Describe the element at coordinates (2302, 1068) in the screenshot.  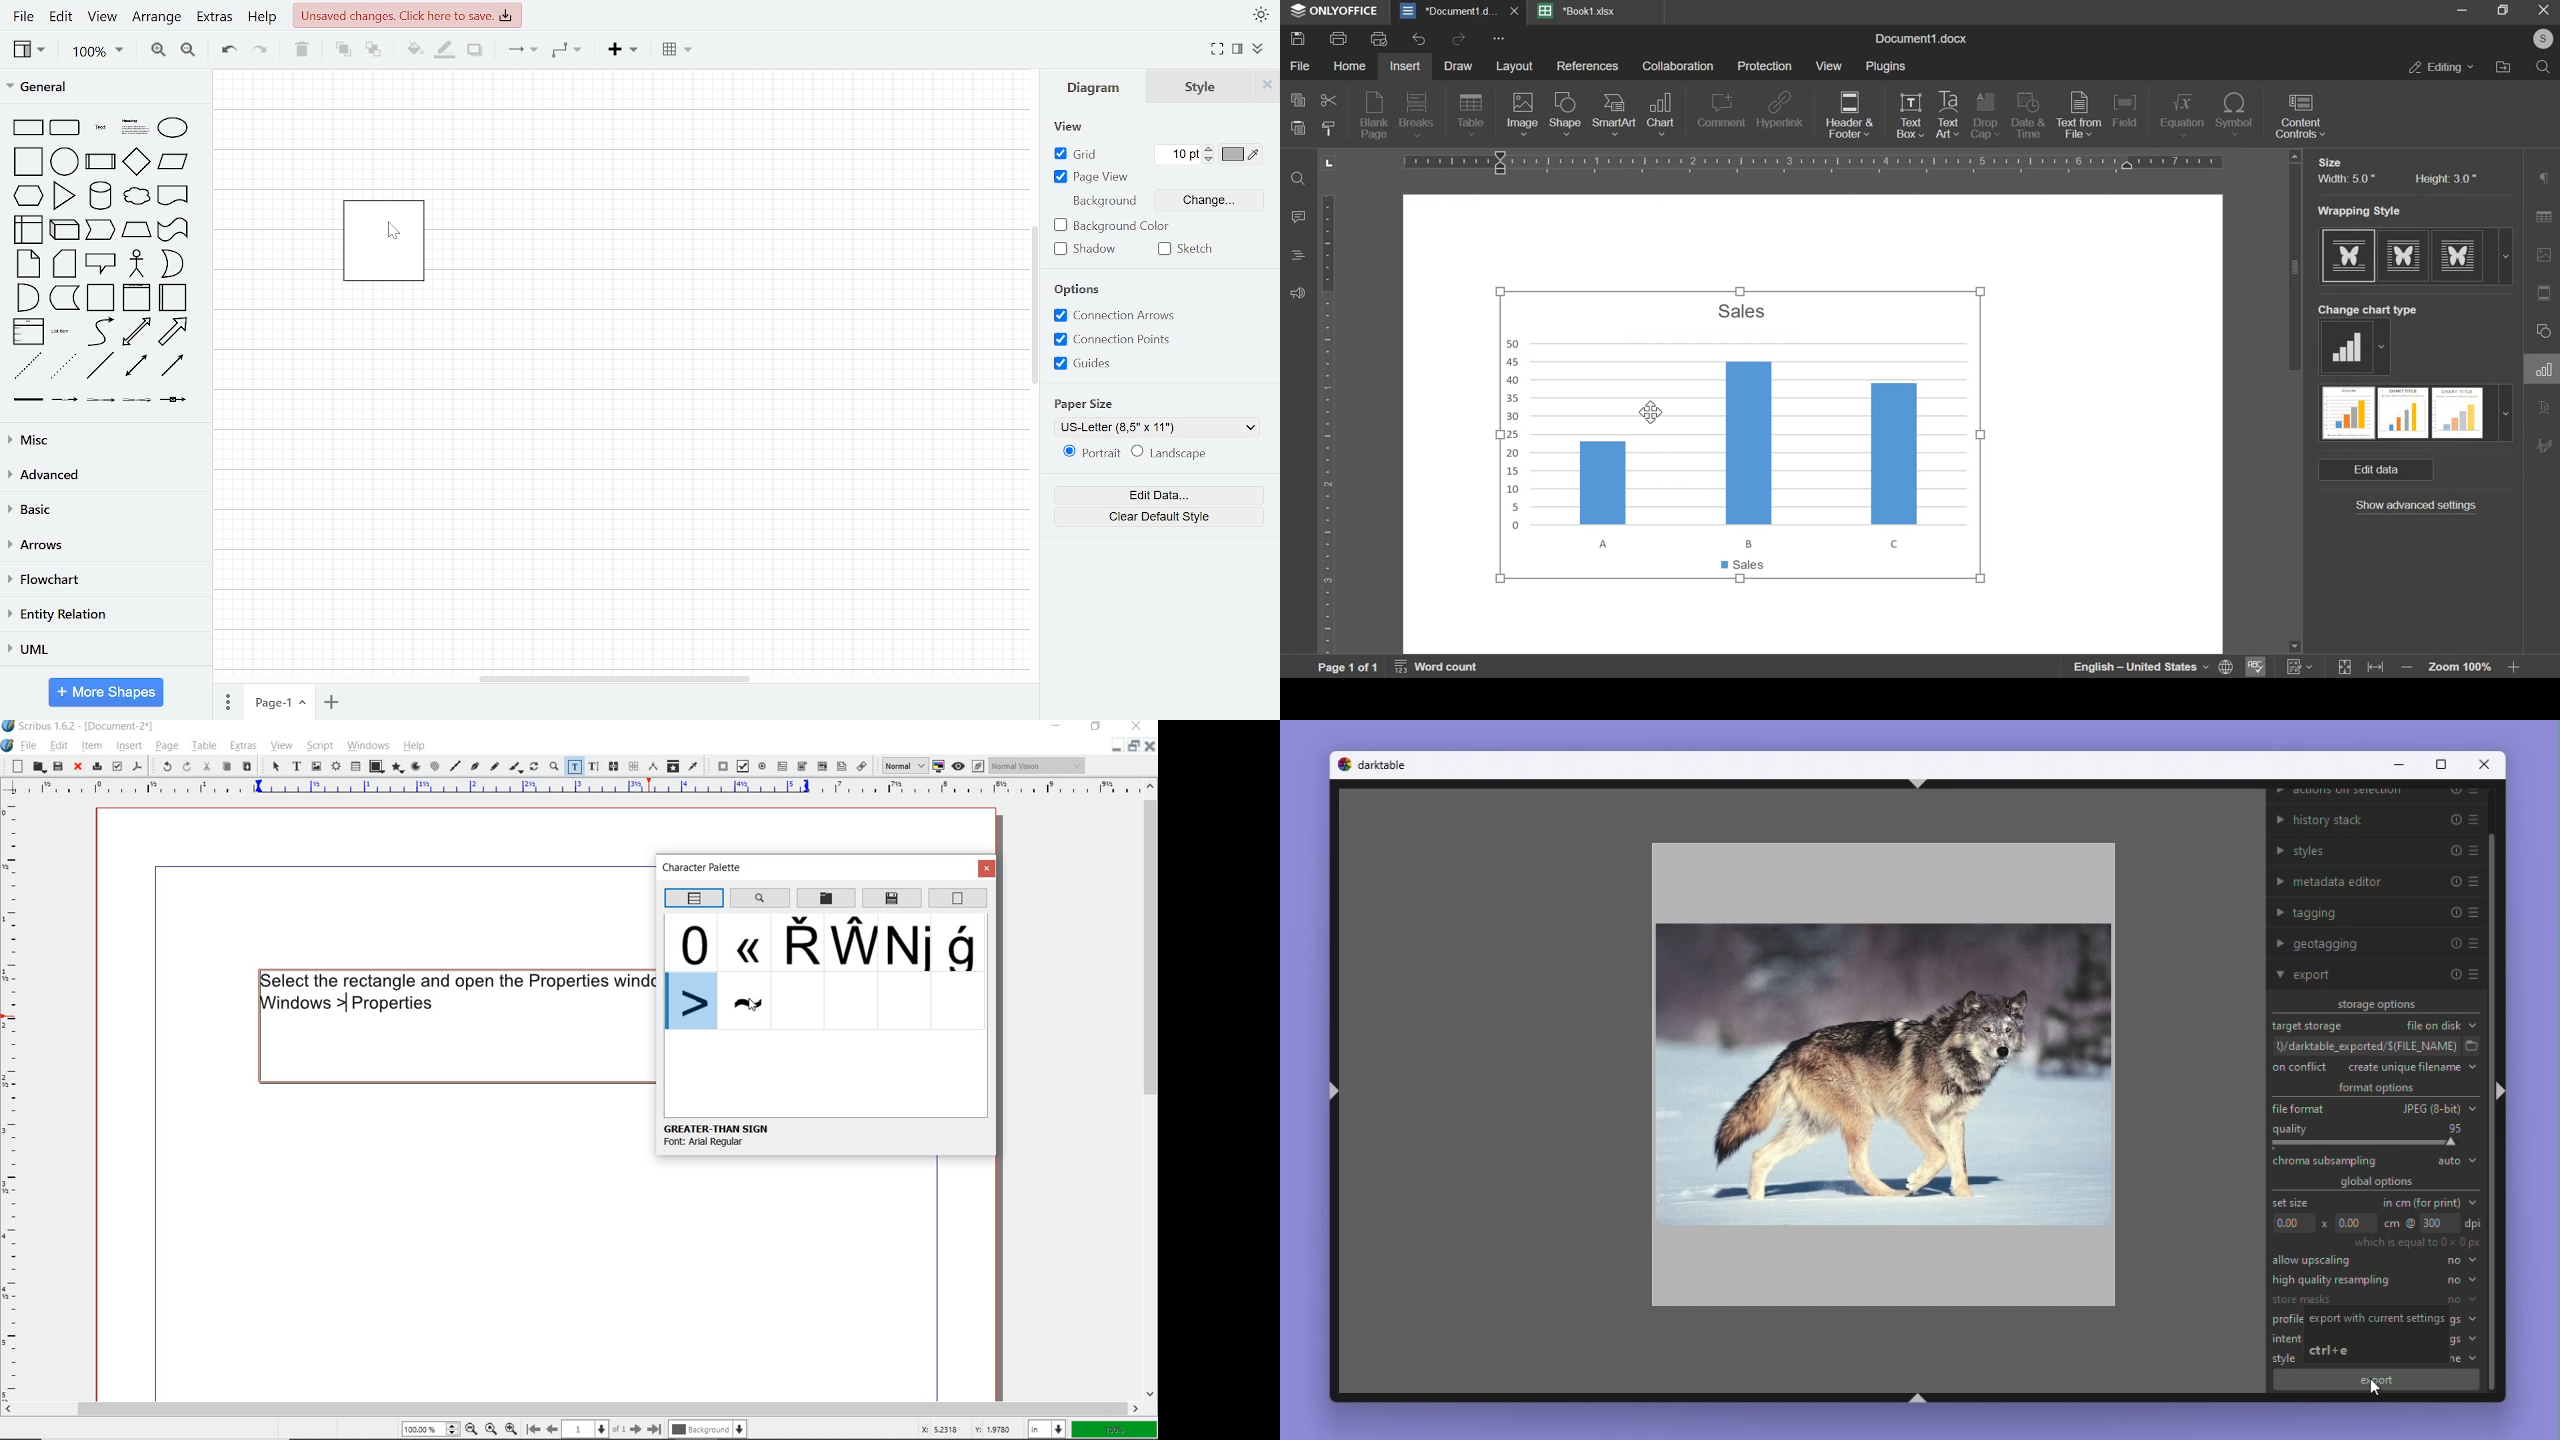
I see `On conflict` at that location.